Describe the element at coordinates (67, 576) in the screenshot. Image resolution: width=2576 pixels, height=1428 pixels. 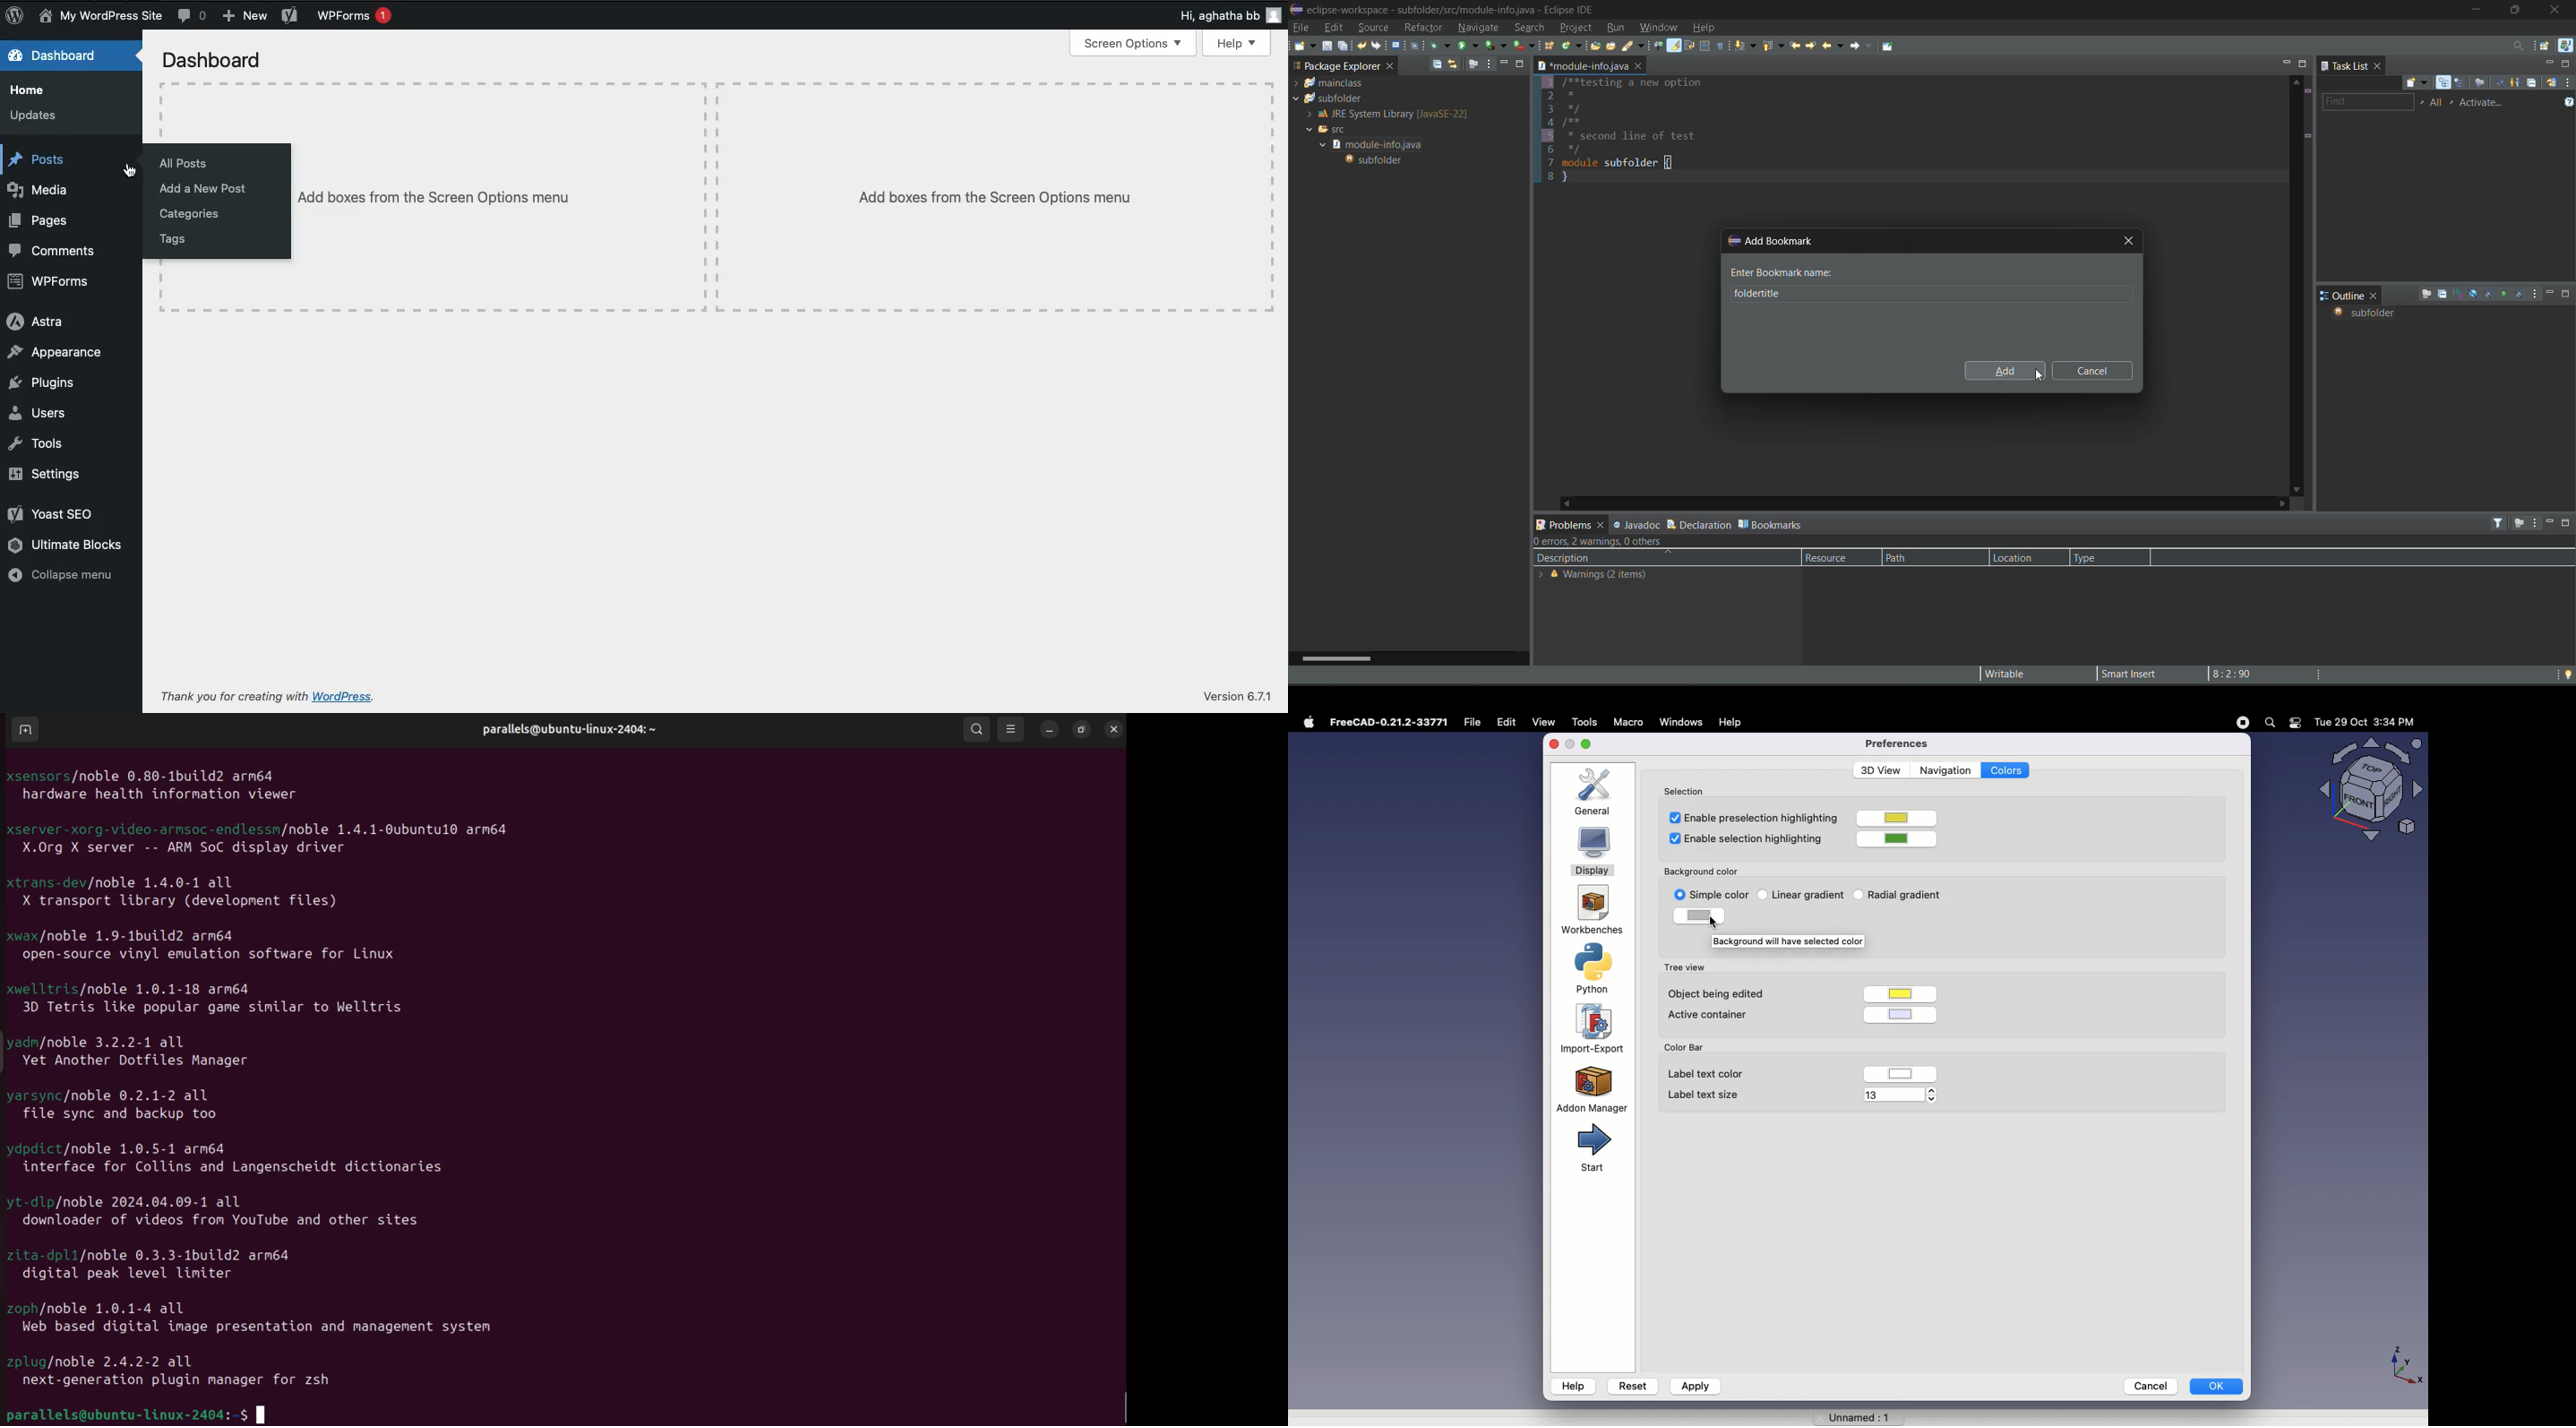
I see `Collapse menu` at that location.